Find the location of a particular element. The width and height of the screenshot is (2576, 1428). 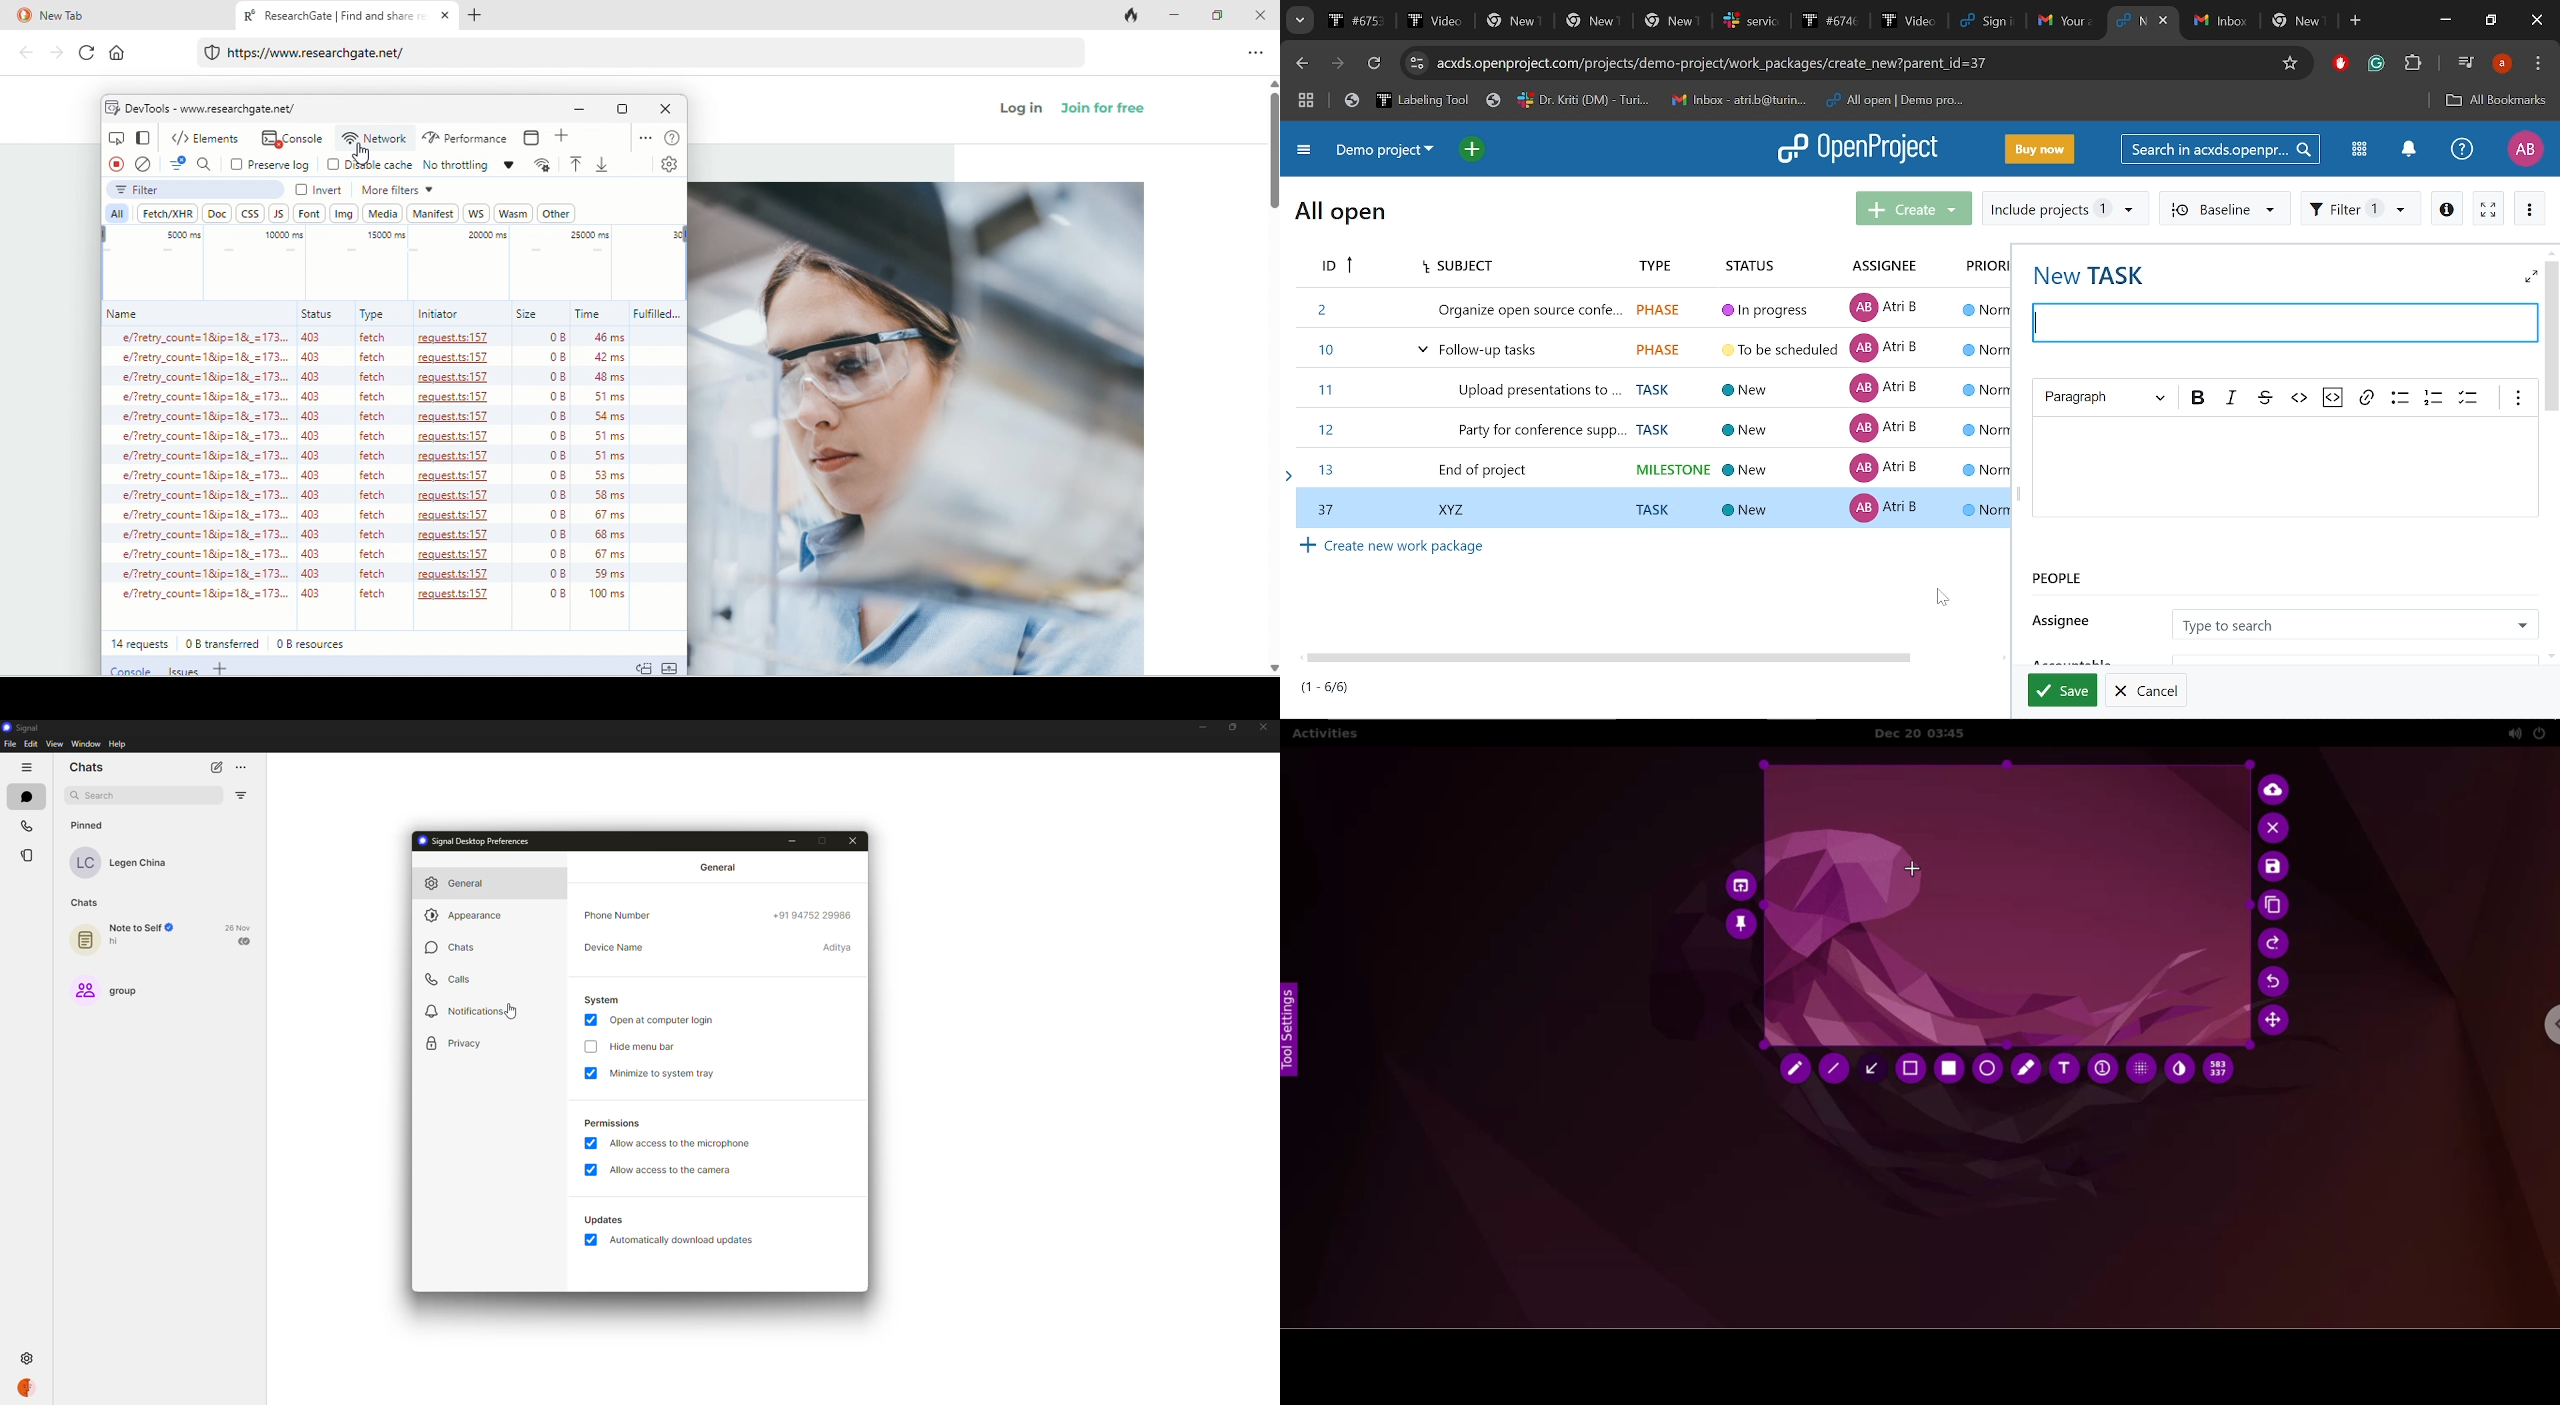

automatically download updates is located at coordinates (685, 1243).